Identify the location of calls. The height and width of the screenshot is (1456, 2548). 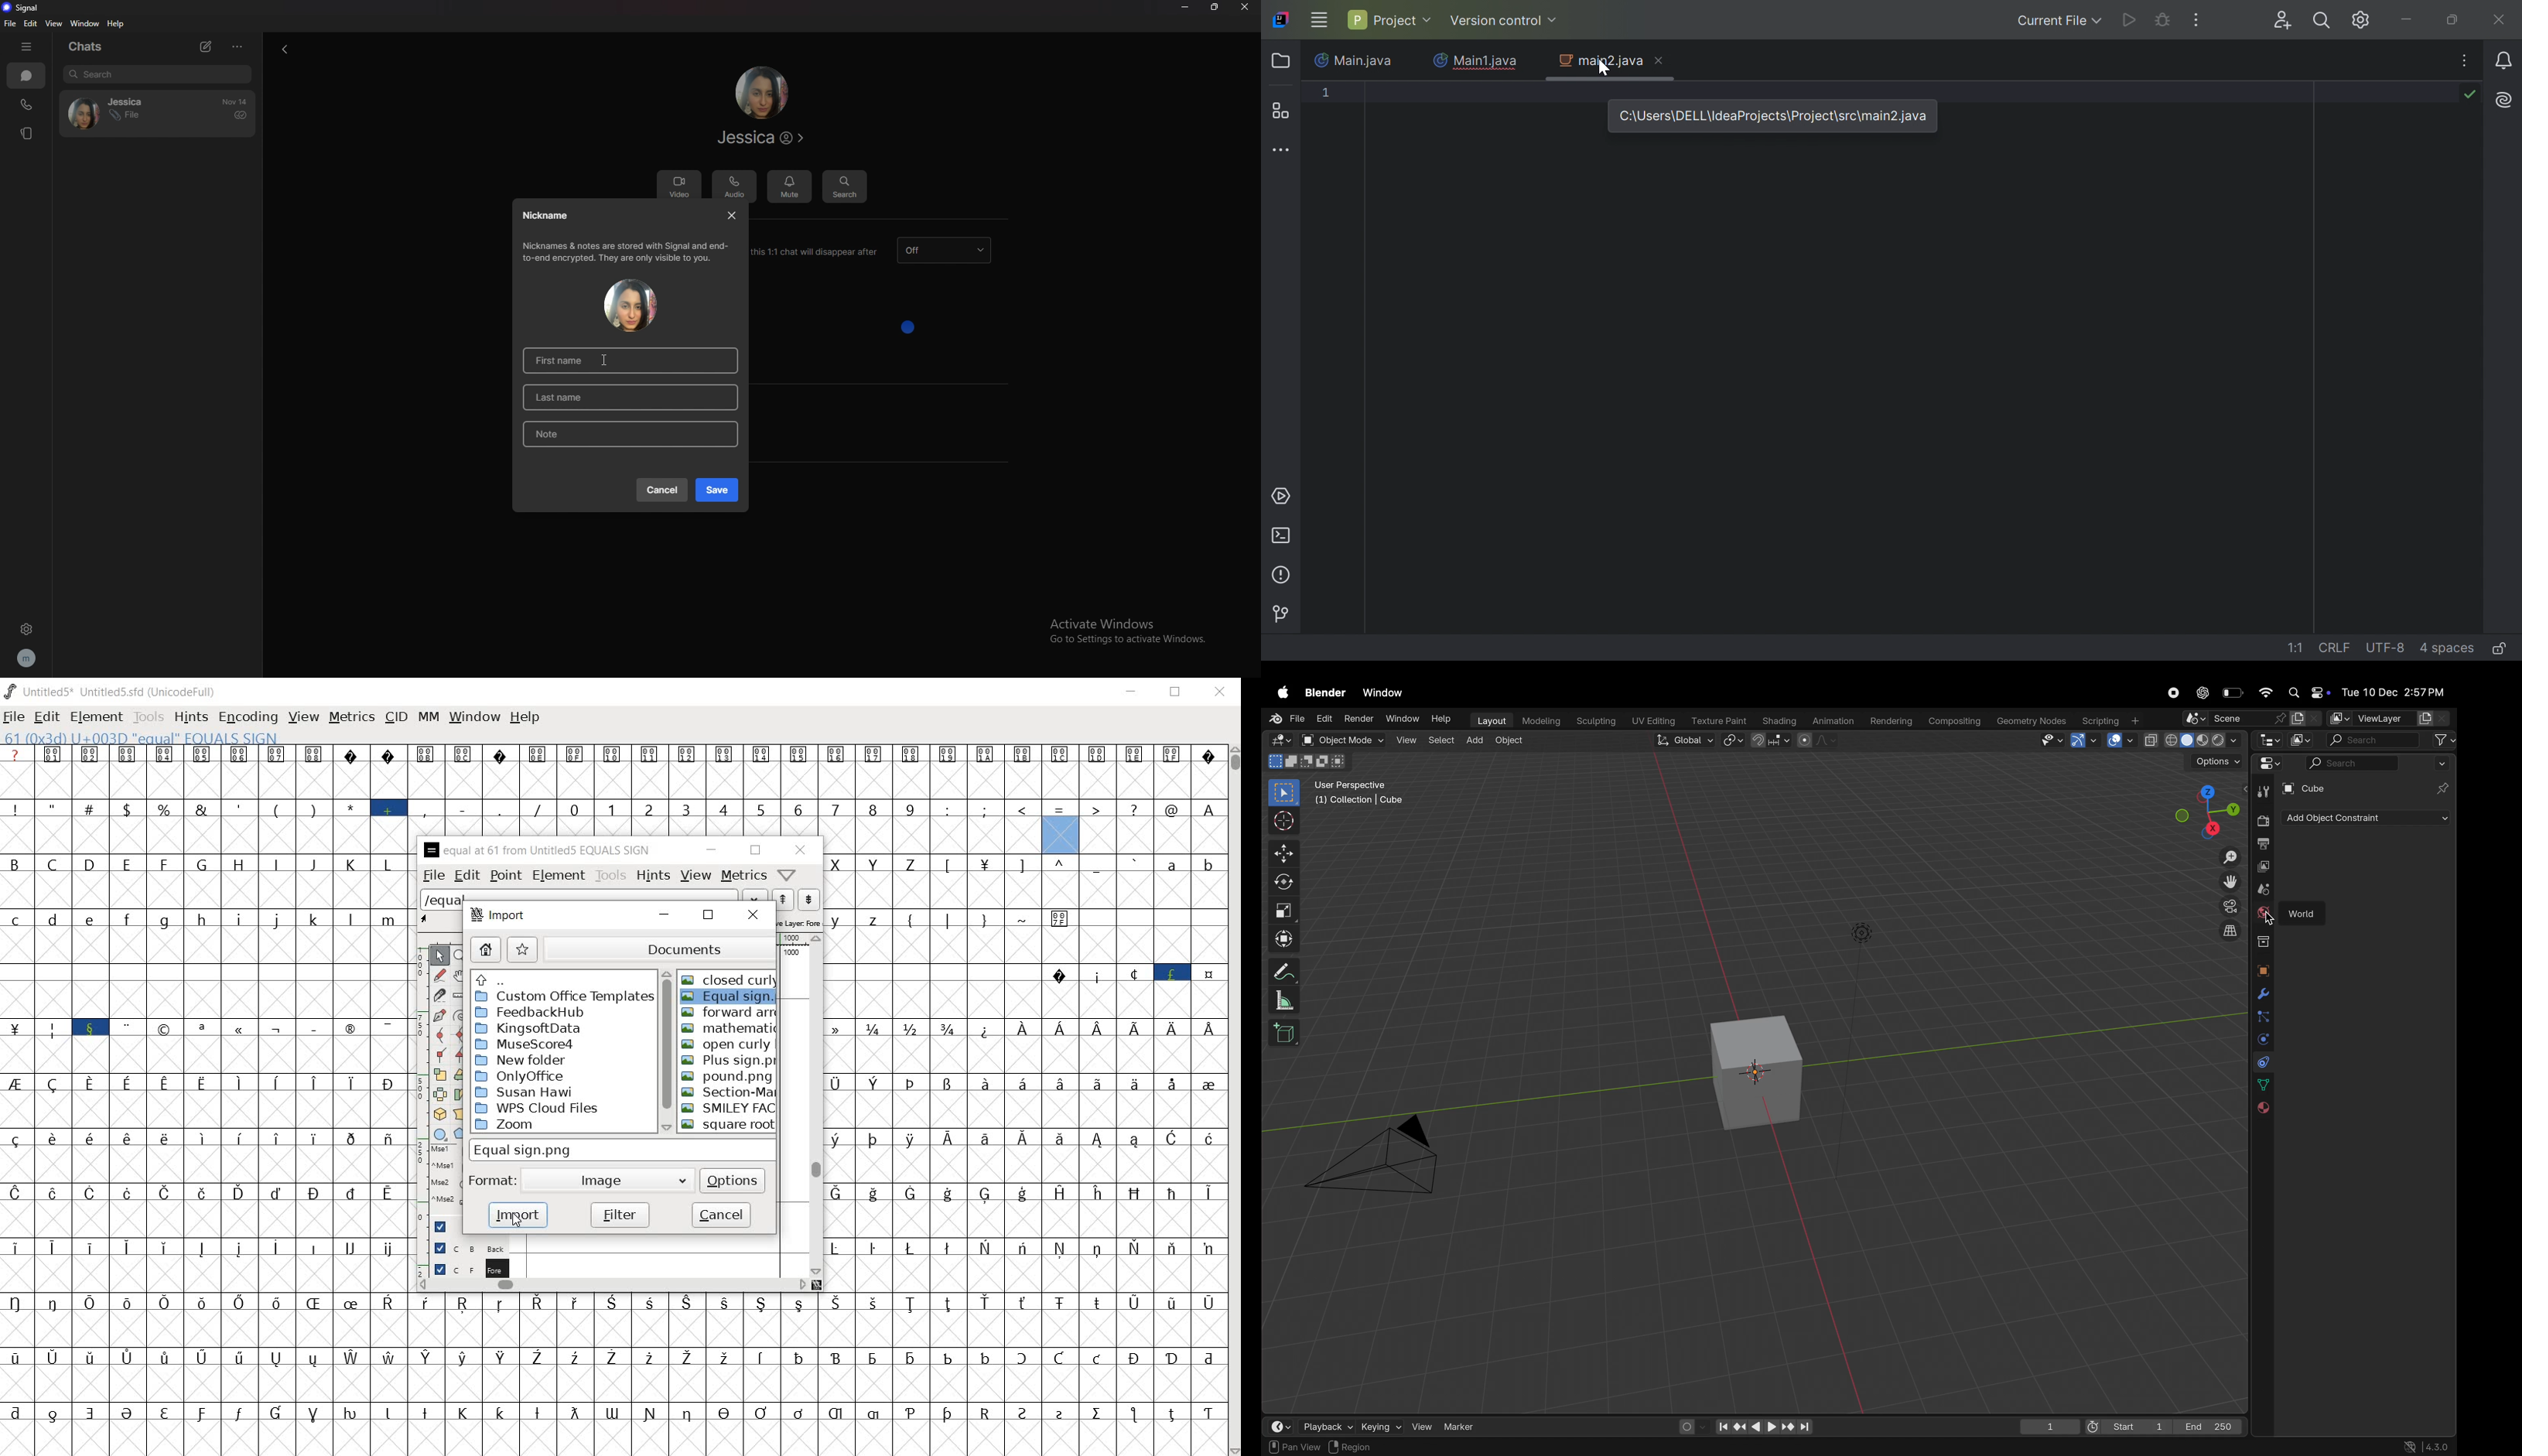
(28, 102).